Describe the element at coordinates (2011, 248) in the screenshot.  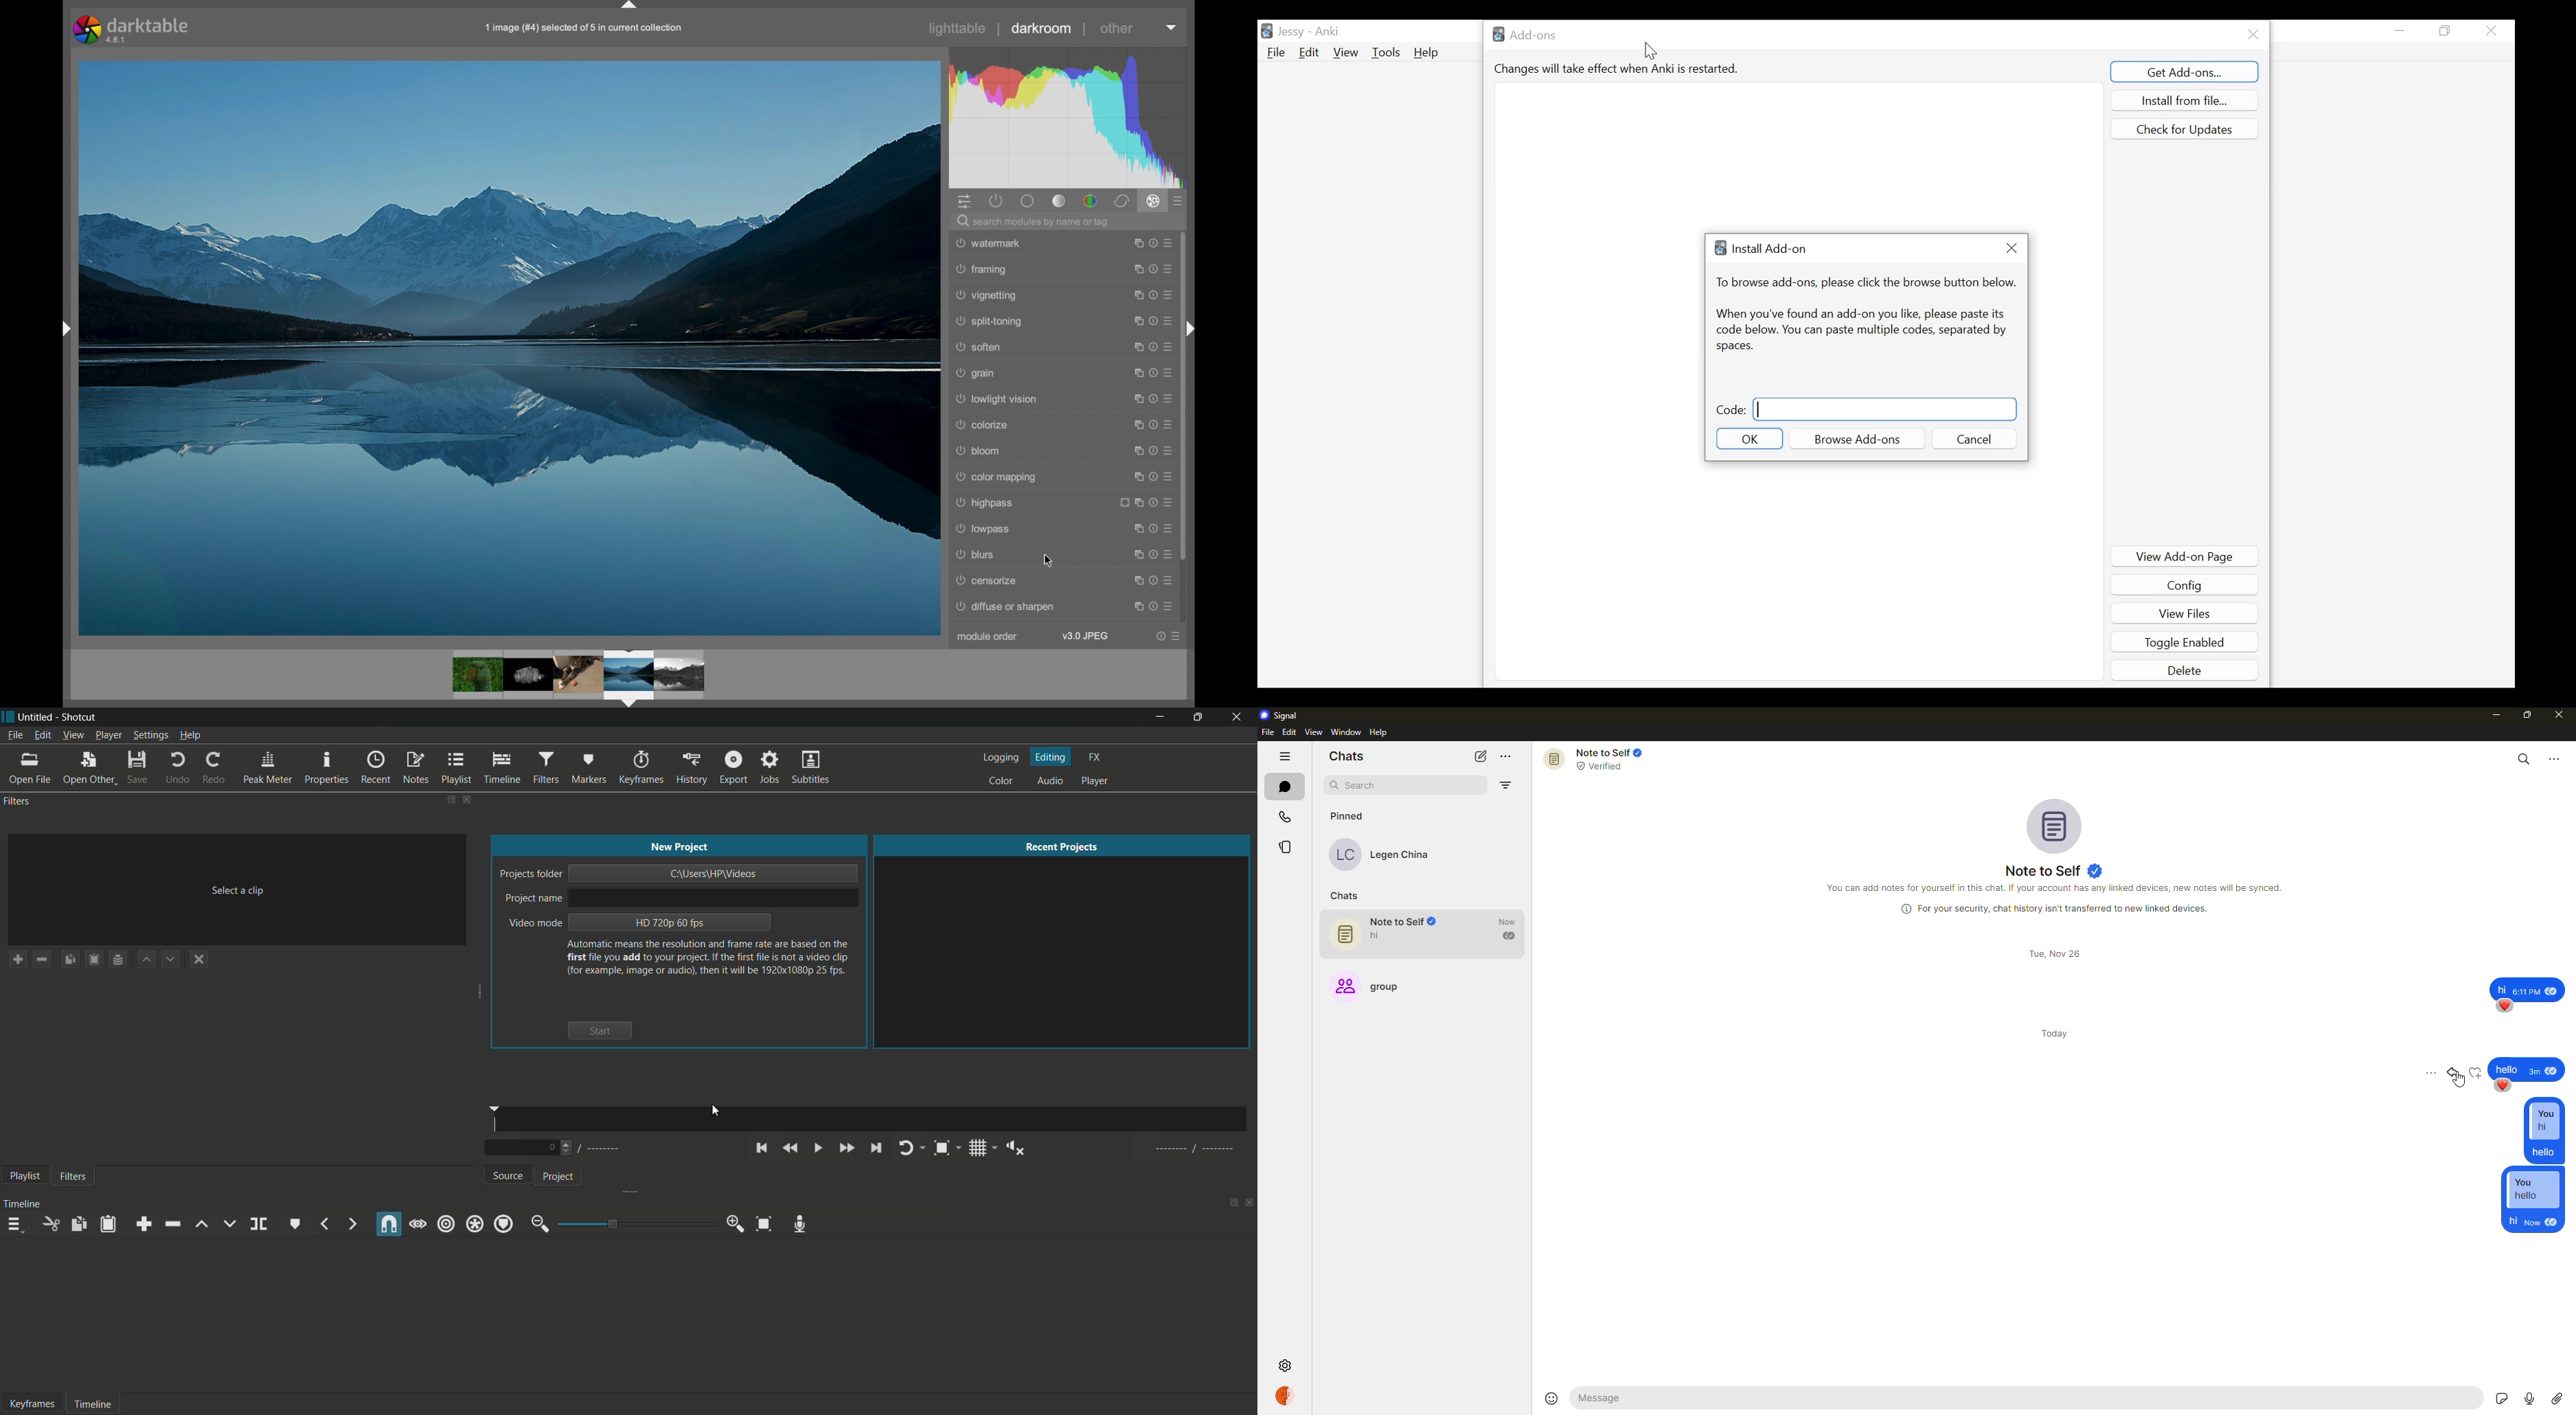
I see `Close` at that location.